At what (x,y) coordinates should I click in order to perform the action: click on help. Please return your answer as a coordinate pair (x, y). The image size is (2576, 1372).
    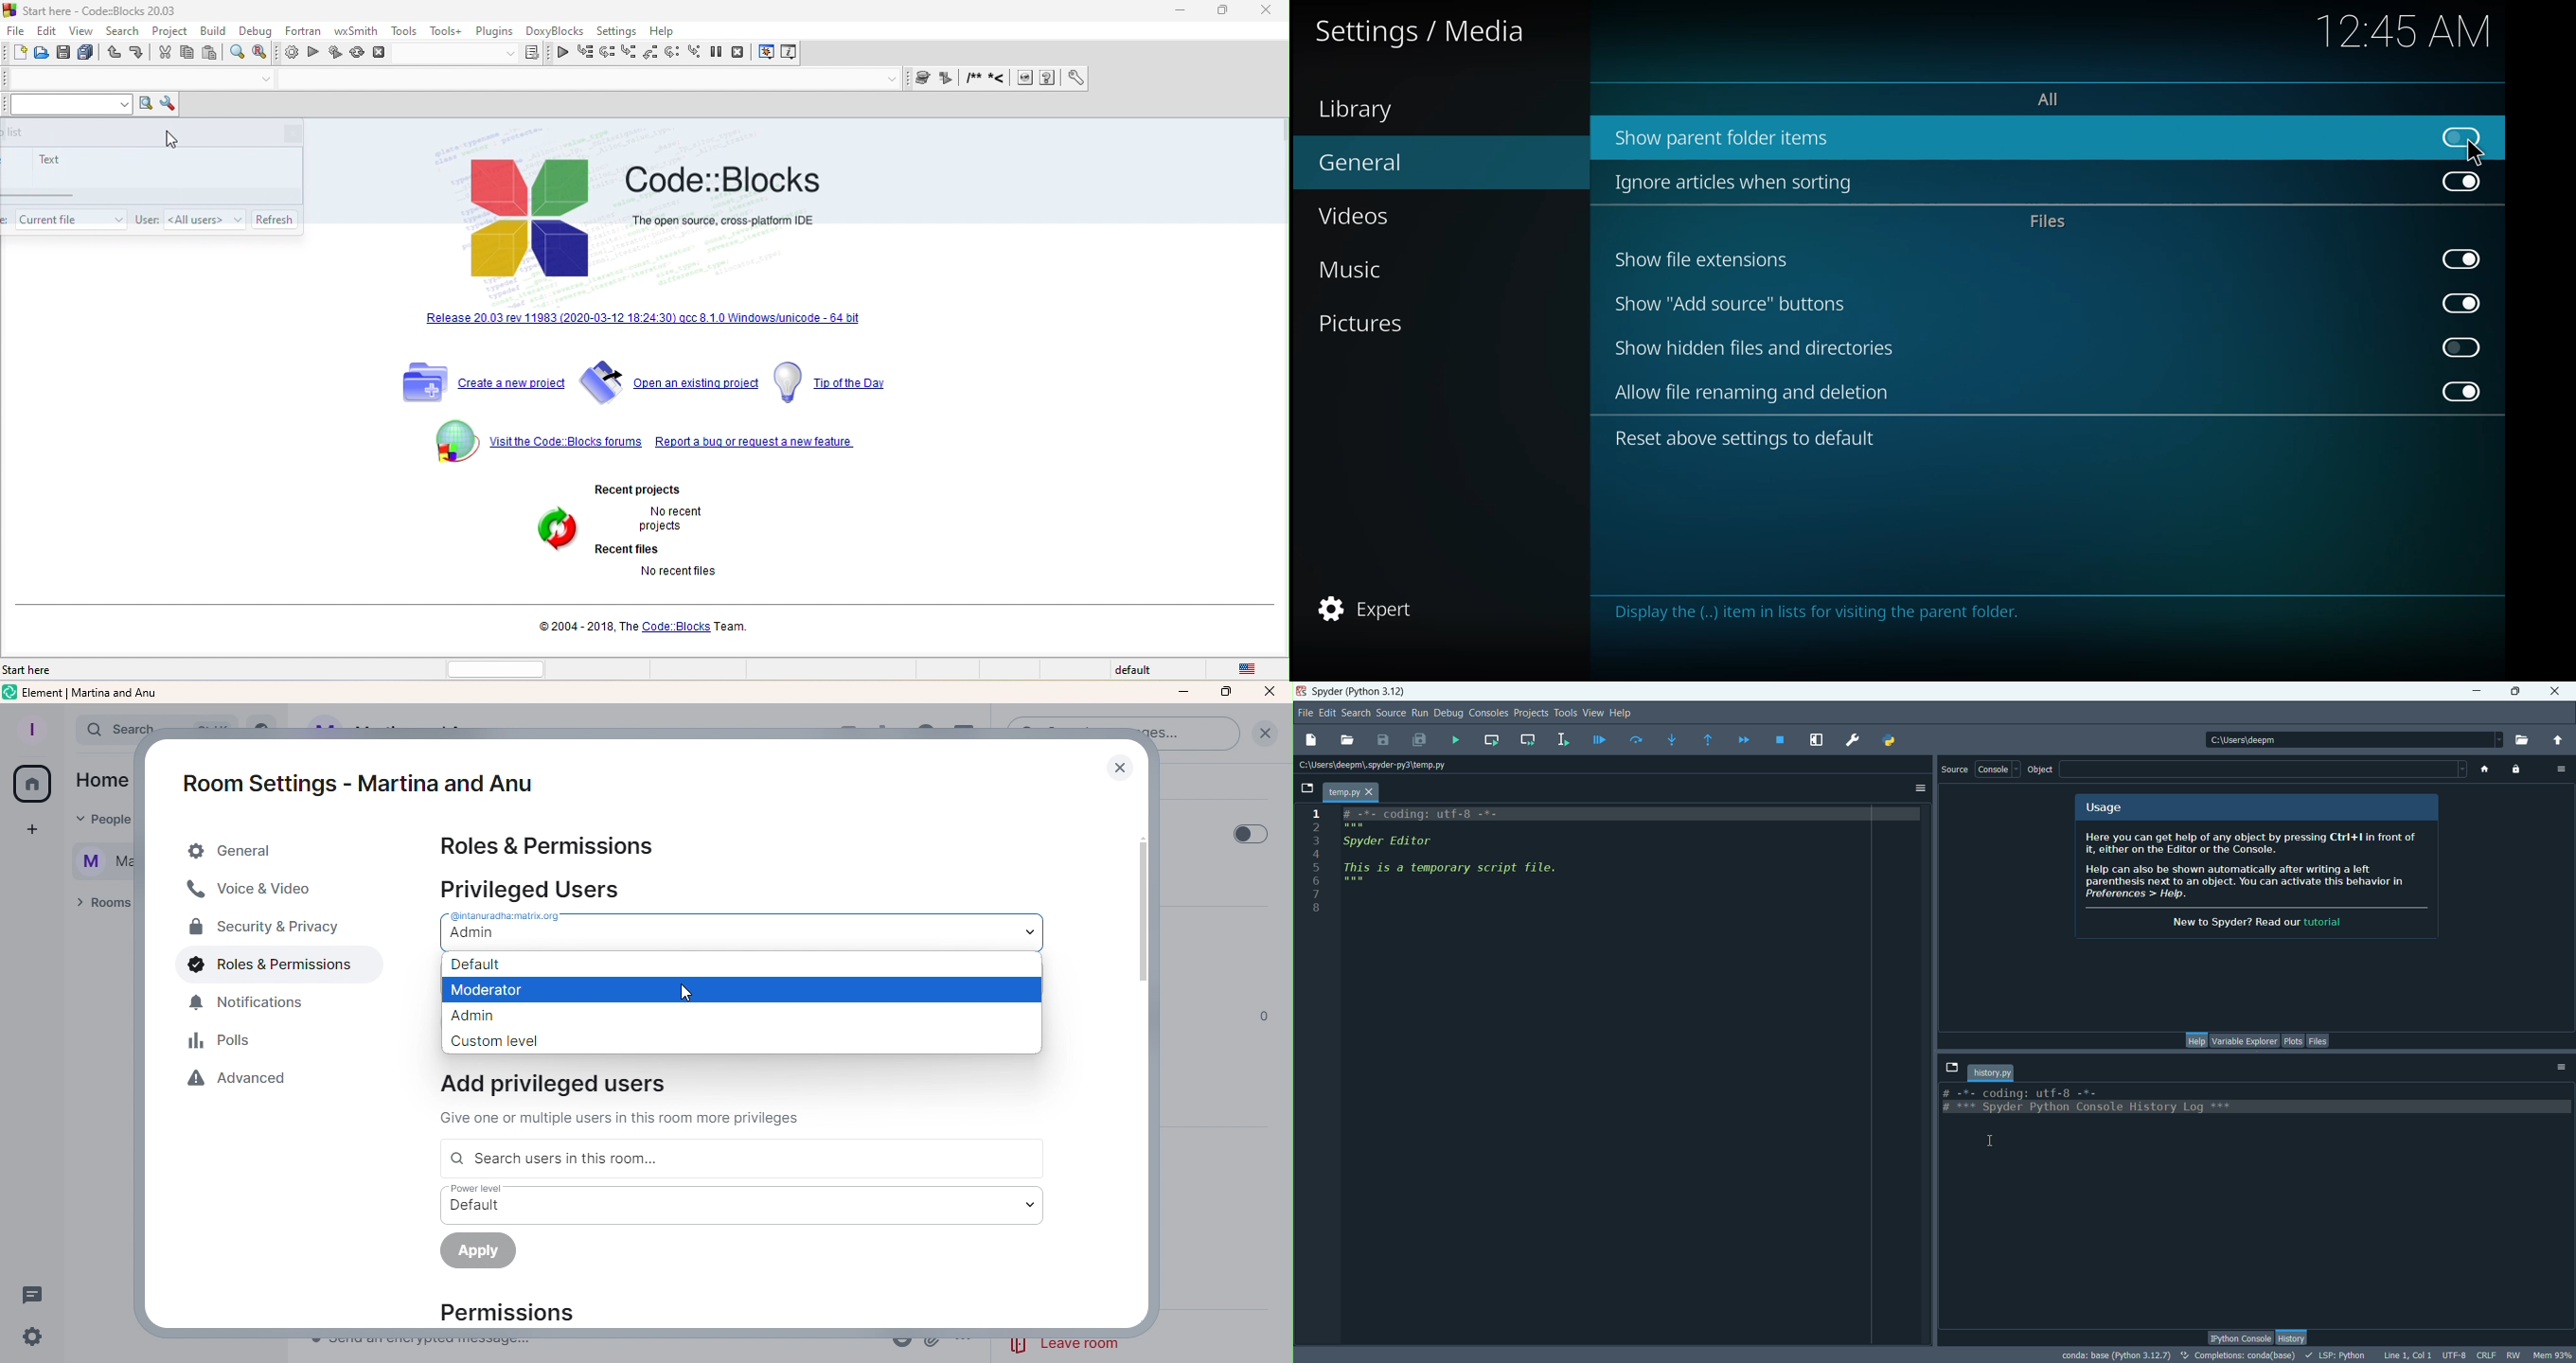
    Looking at the image, I should click on (666, 32).